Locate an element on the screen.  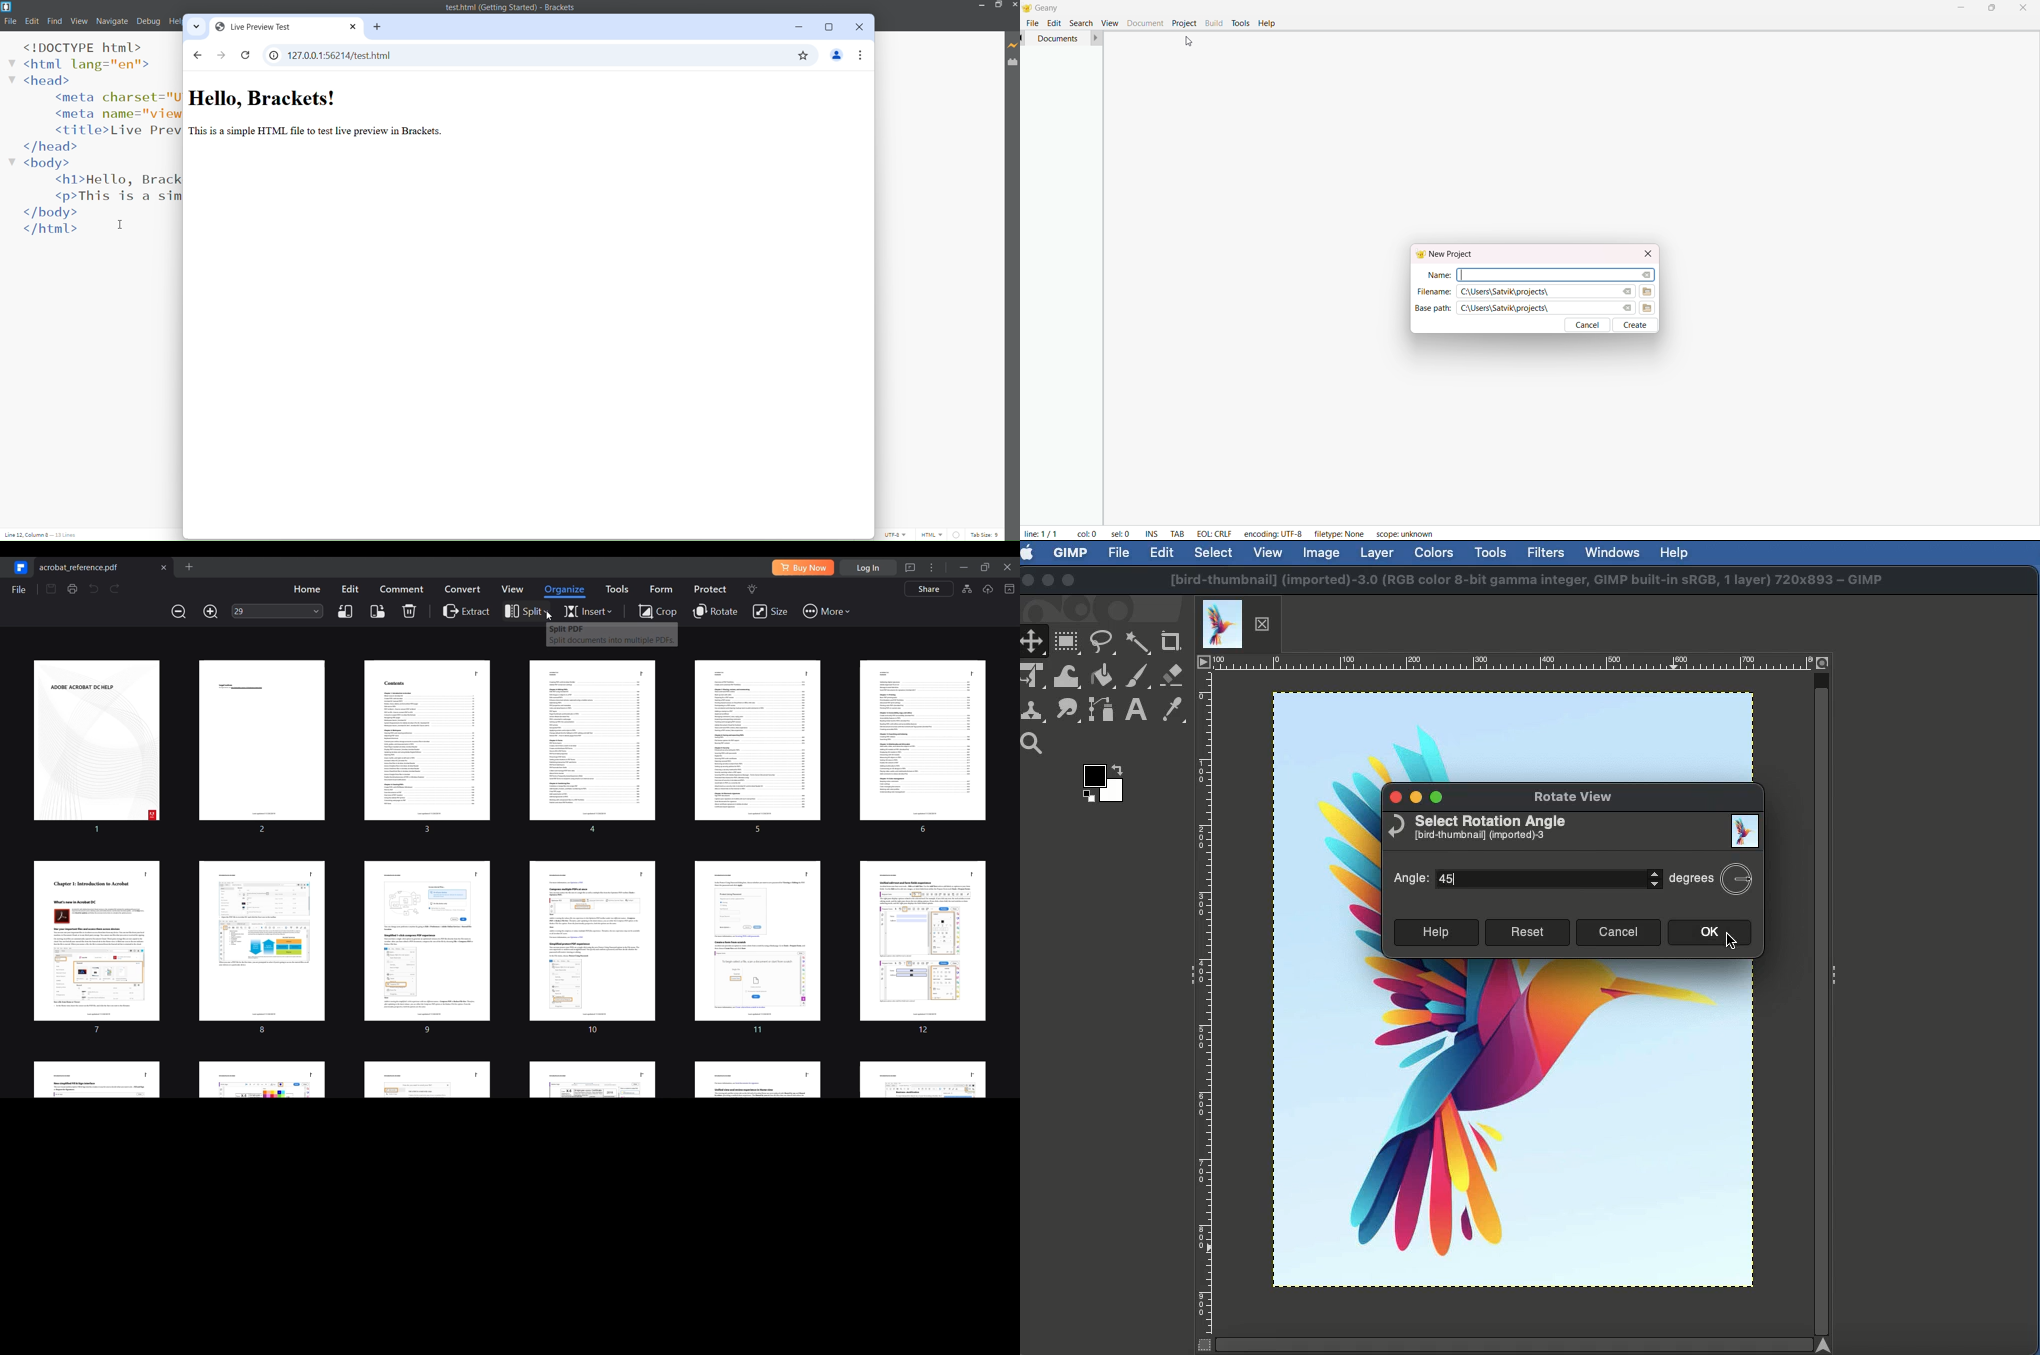
Extract PDF is located at coordinates (466, 611).